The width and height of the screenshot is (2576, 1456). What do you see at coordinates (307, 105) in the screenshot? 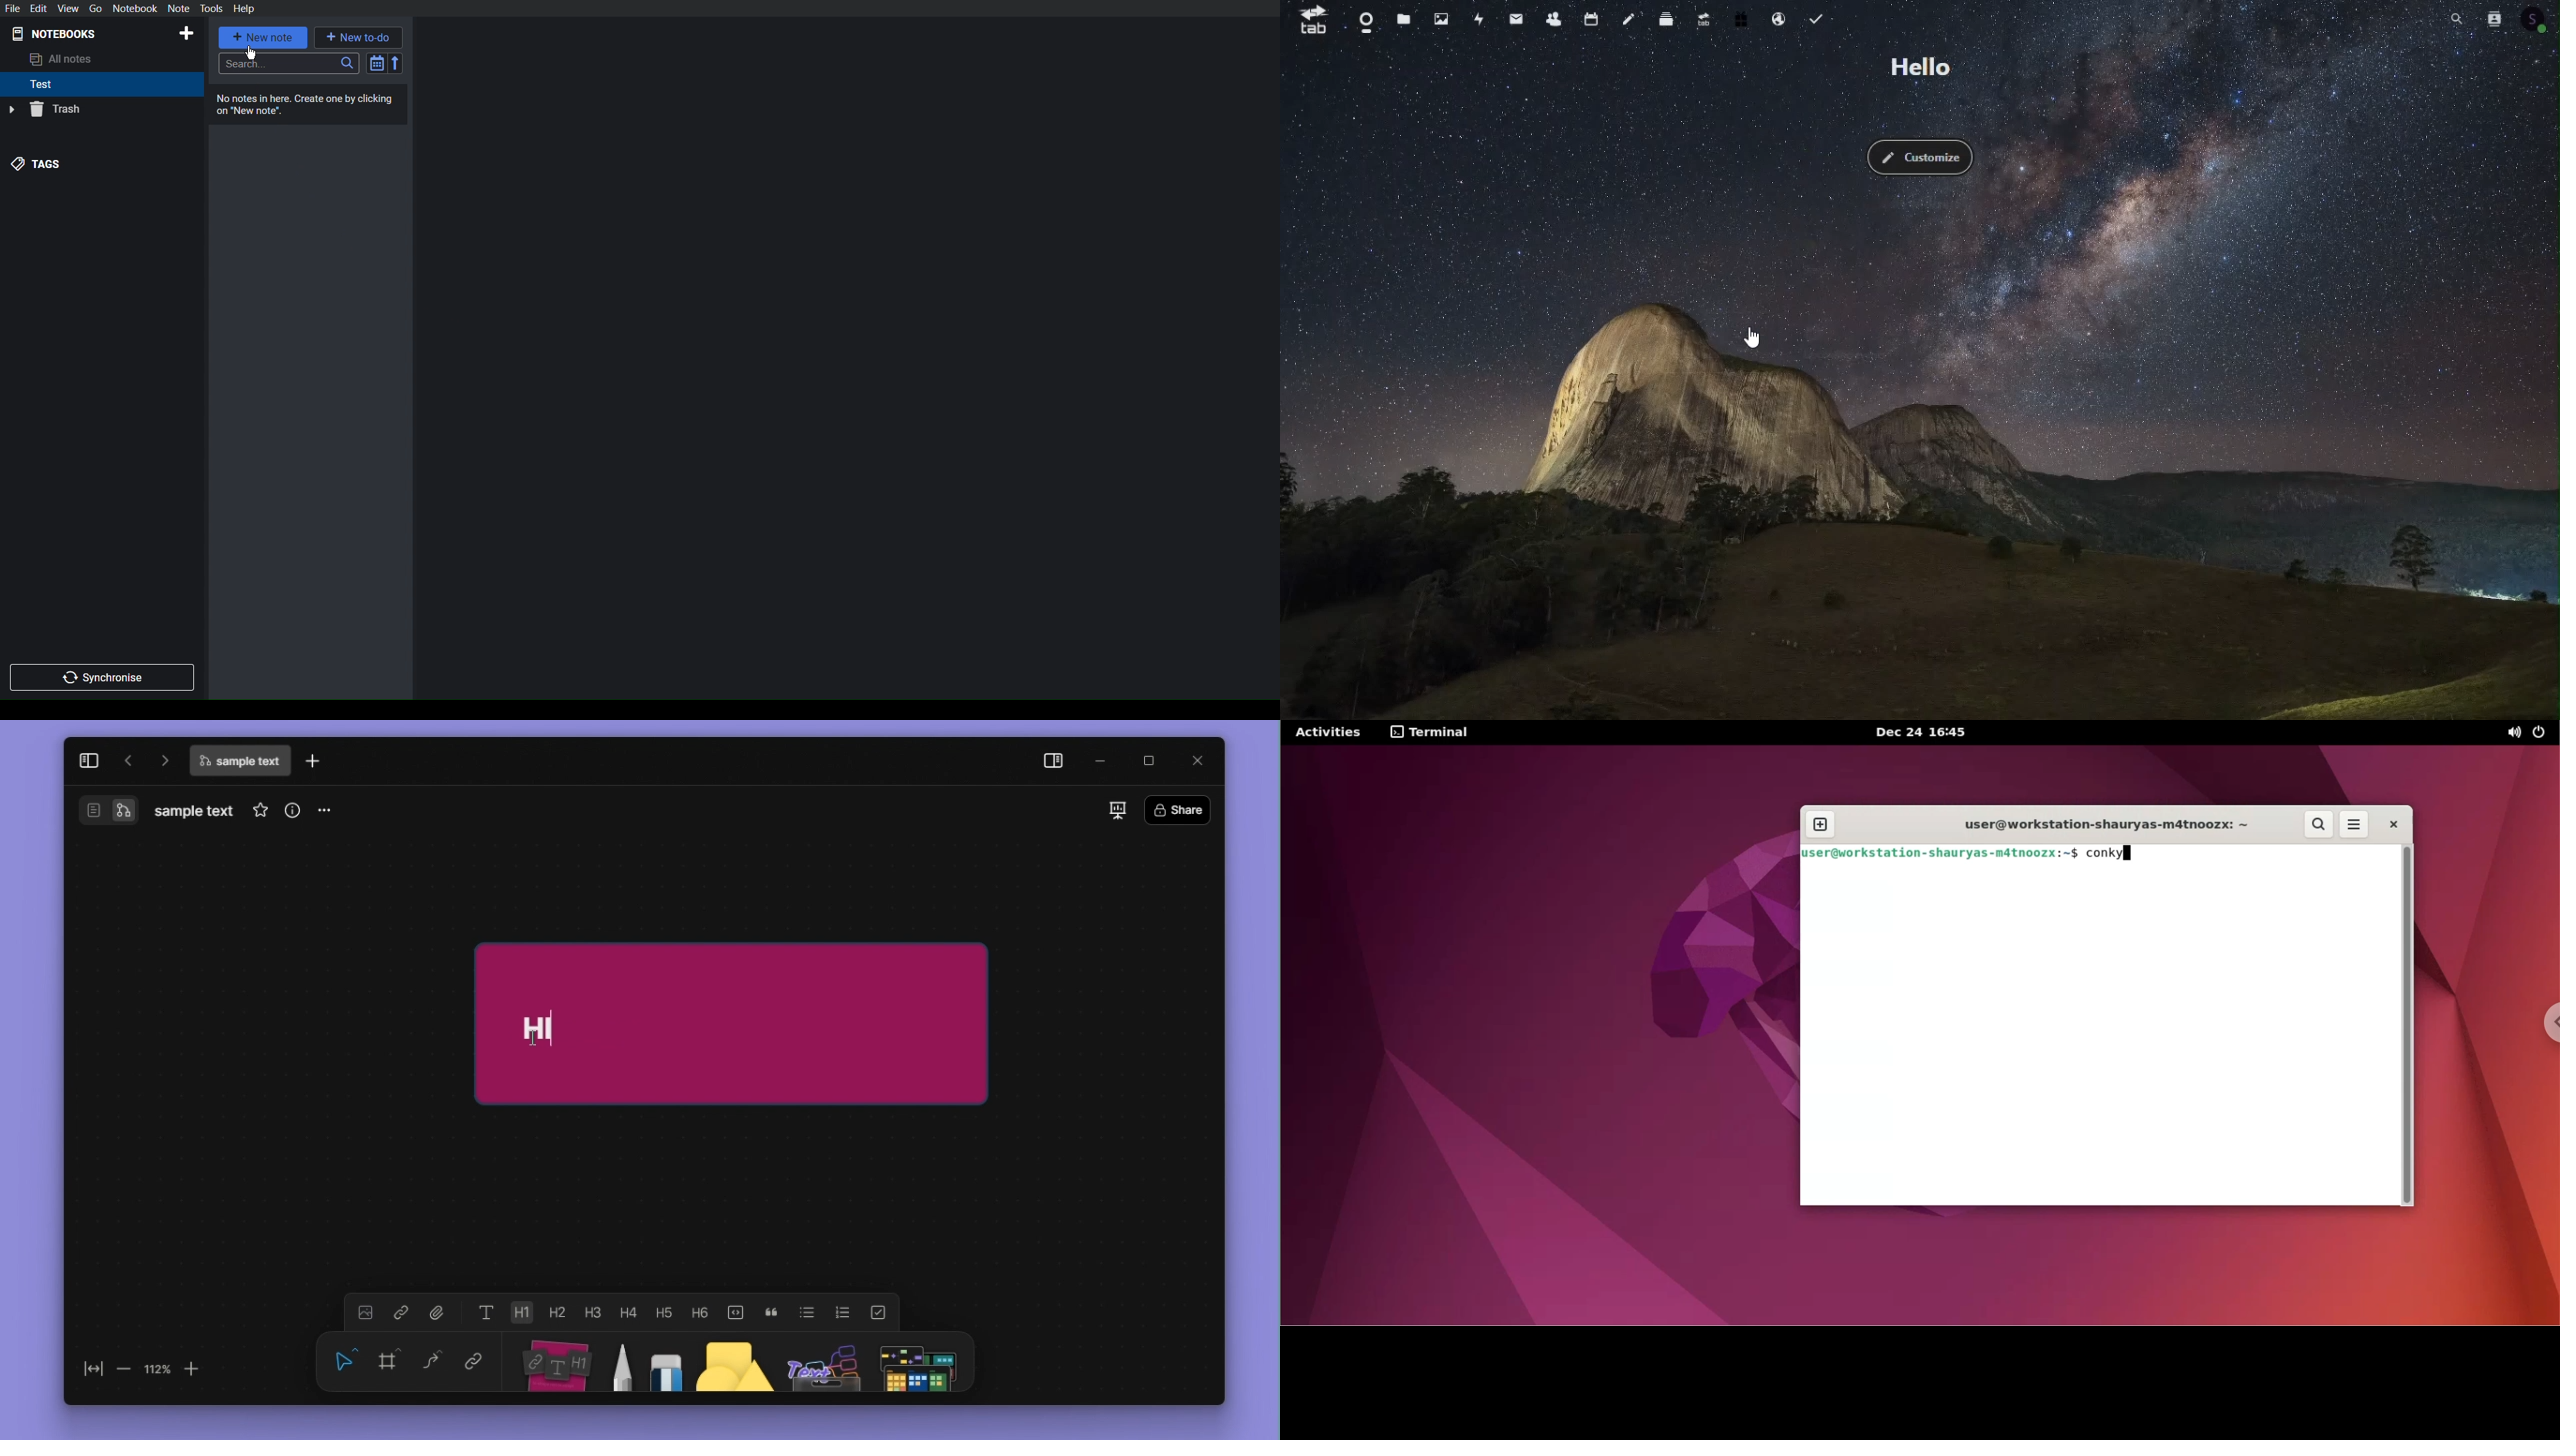
I see `No notes in here. Create one by clicking on "New note"` at bounding box center [307, 105].